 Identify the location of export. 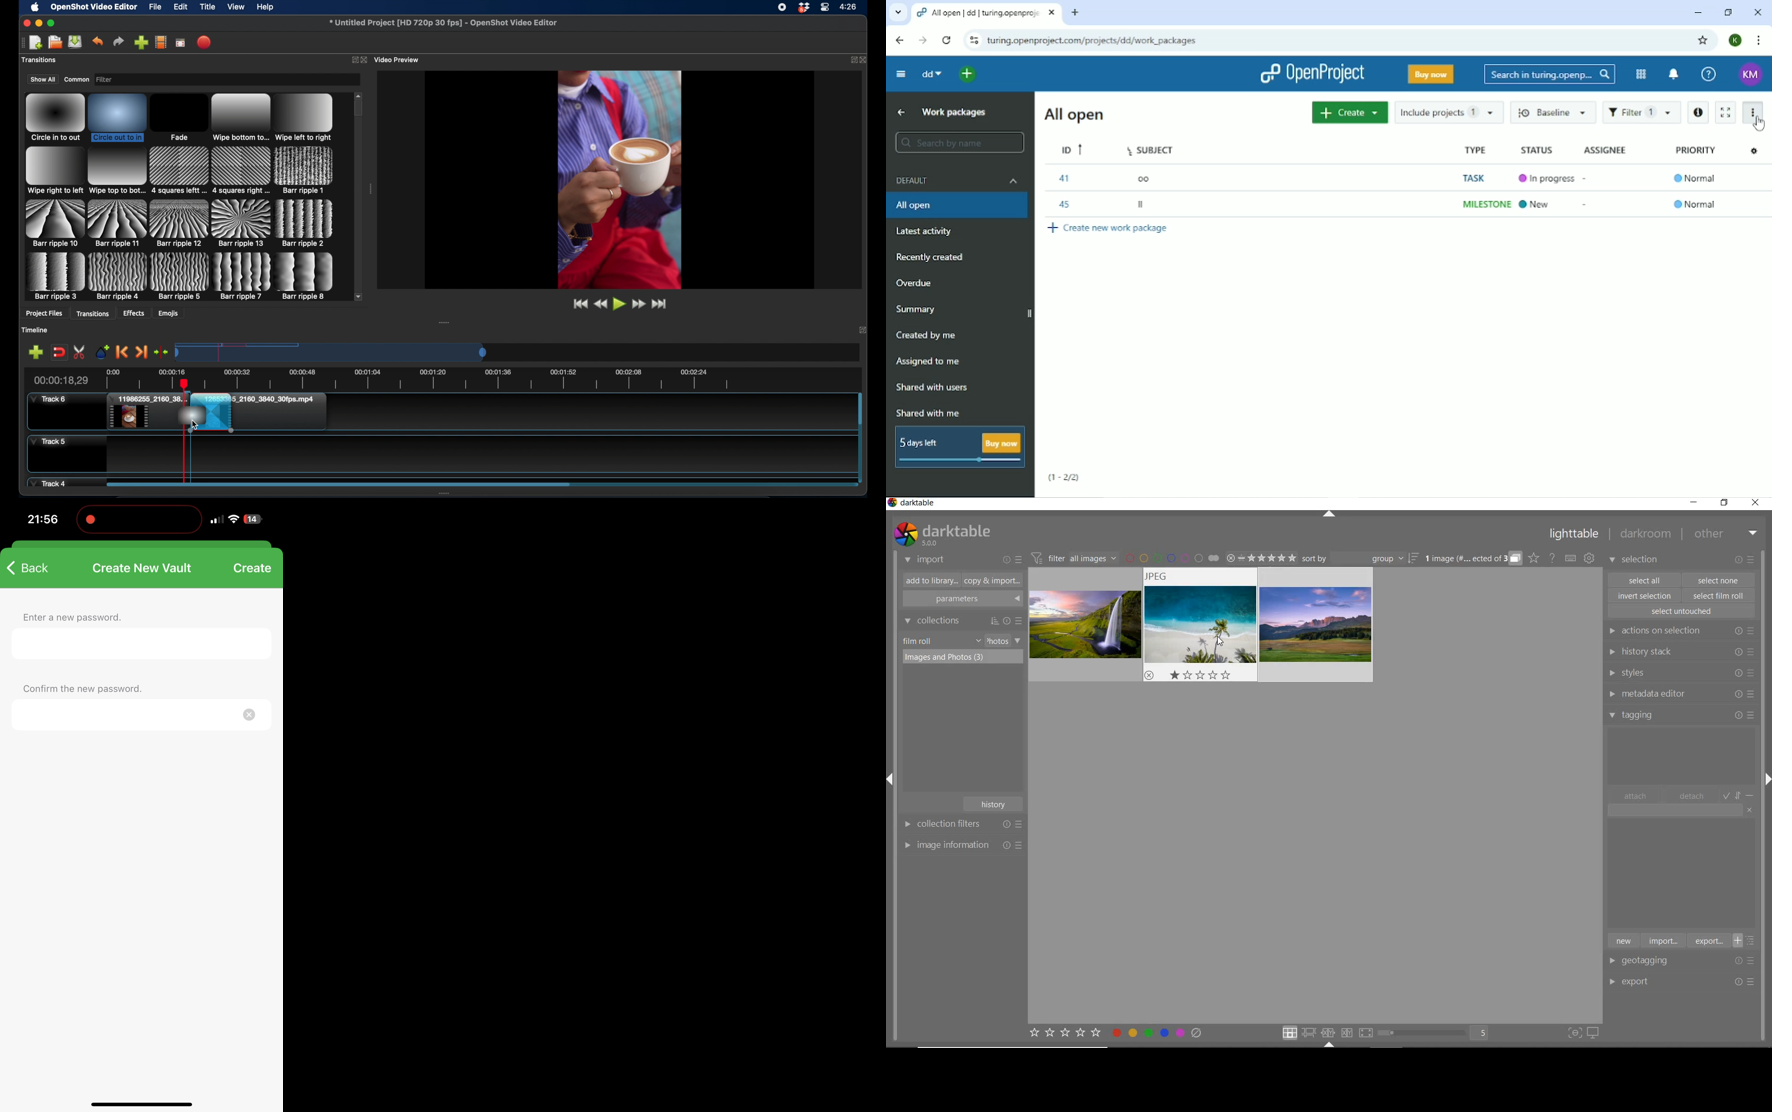
(1648, 981).